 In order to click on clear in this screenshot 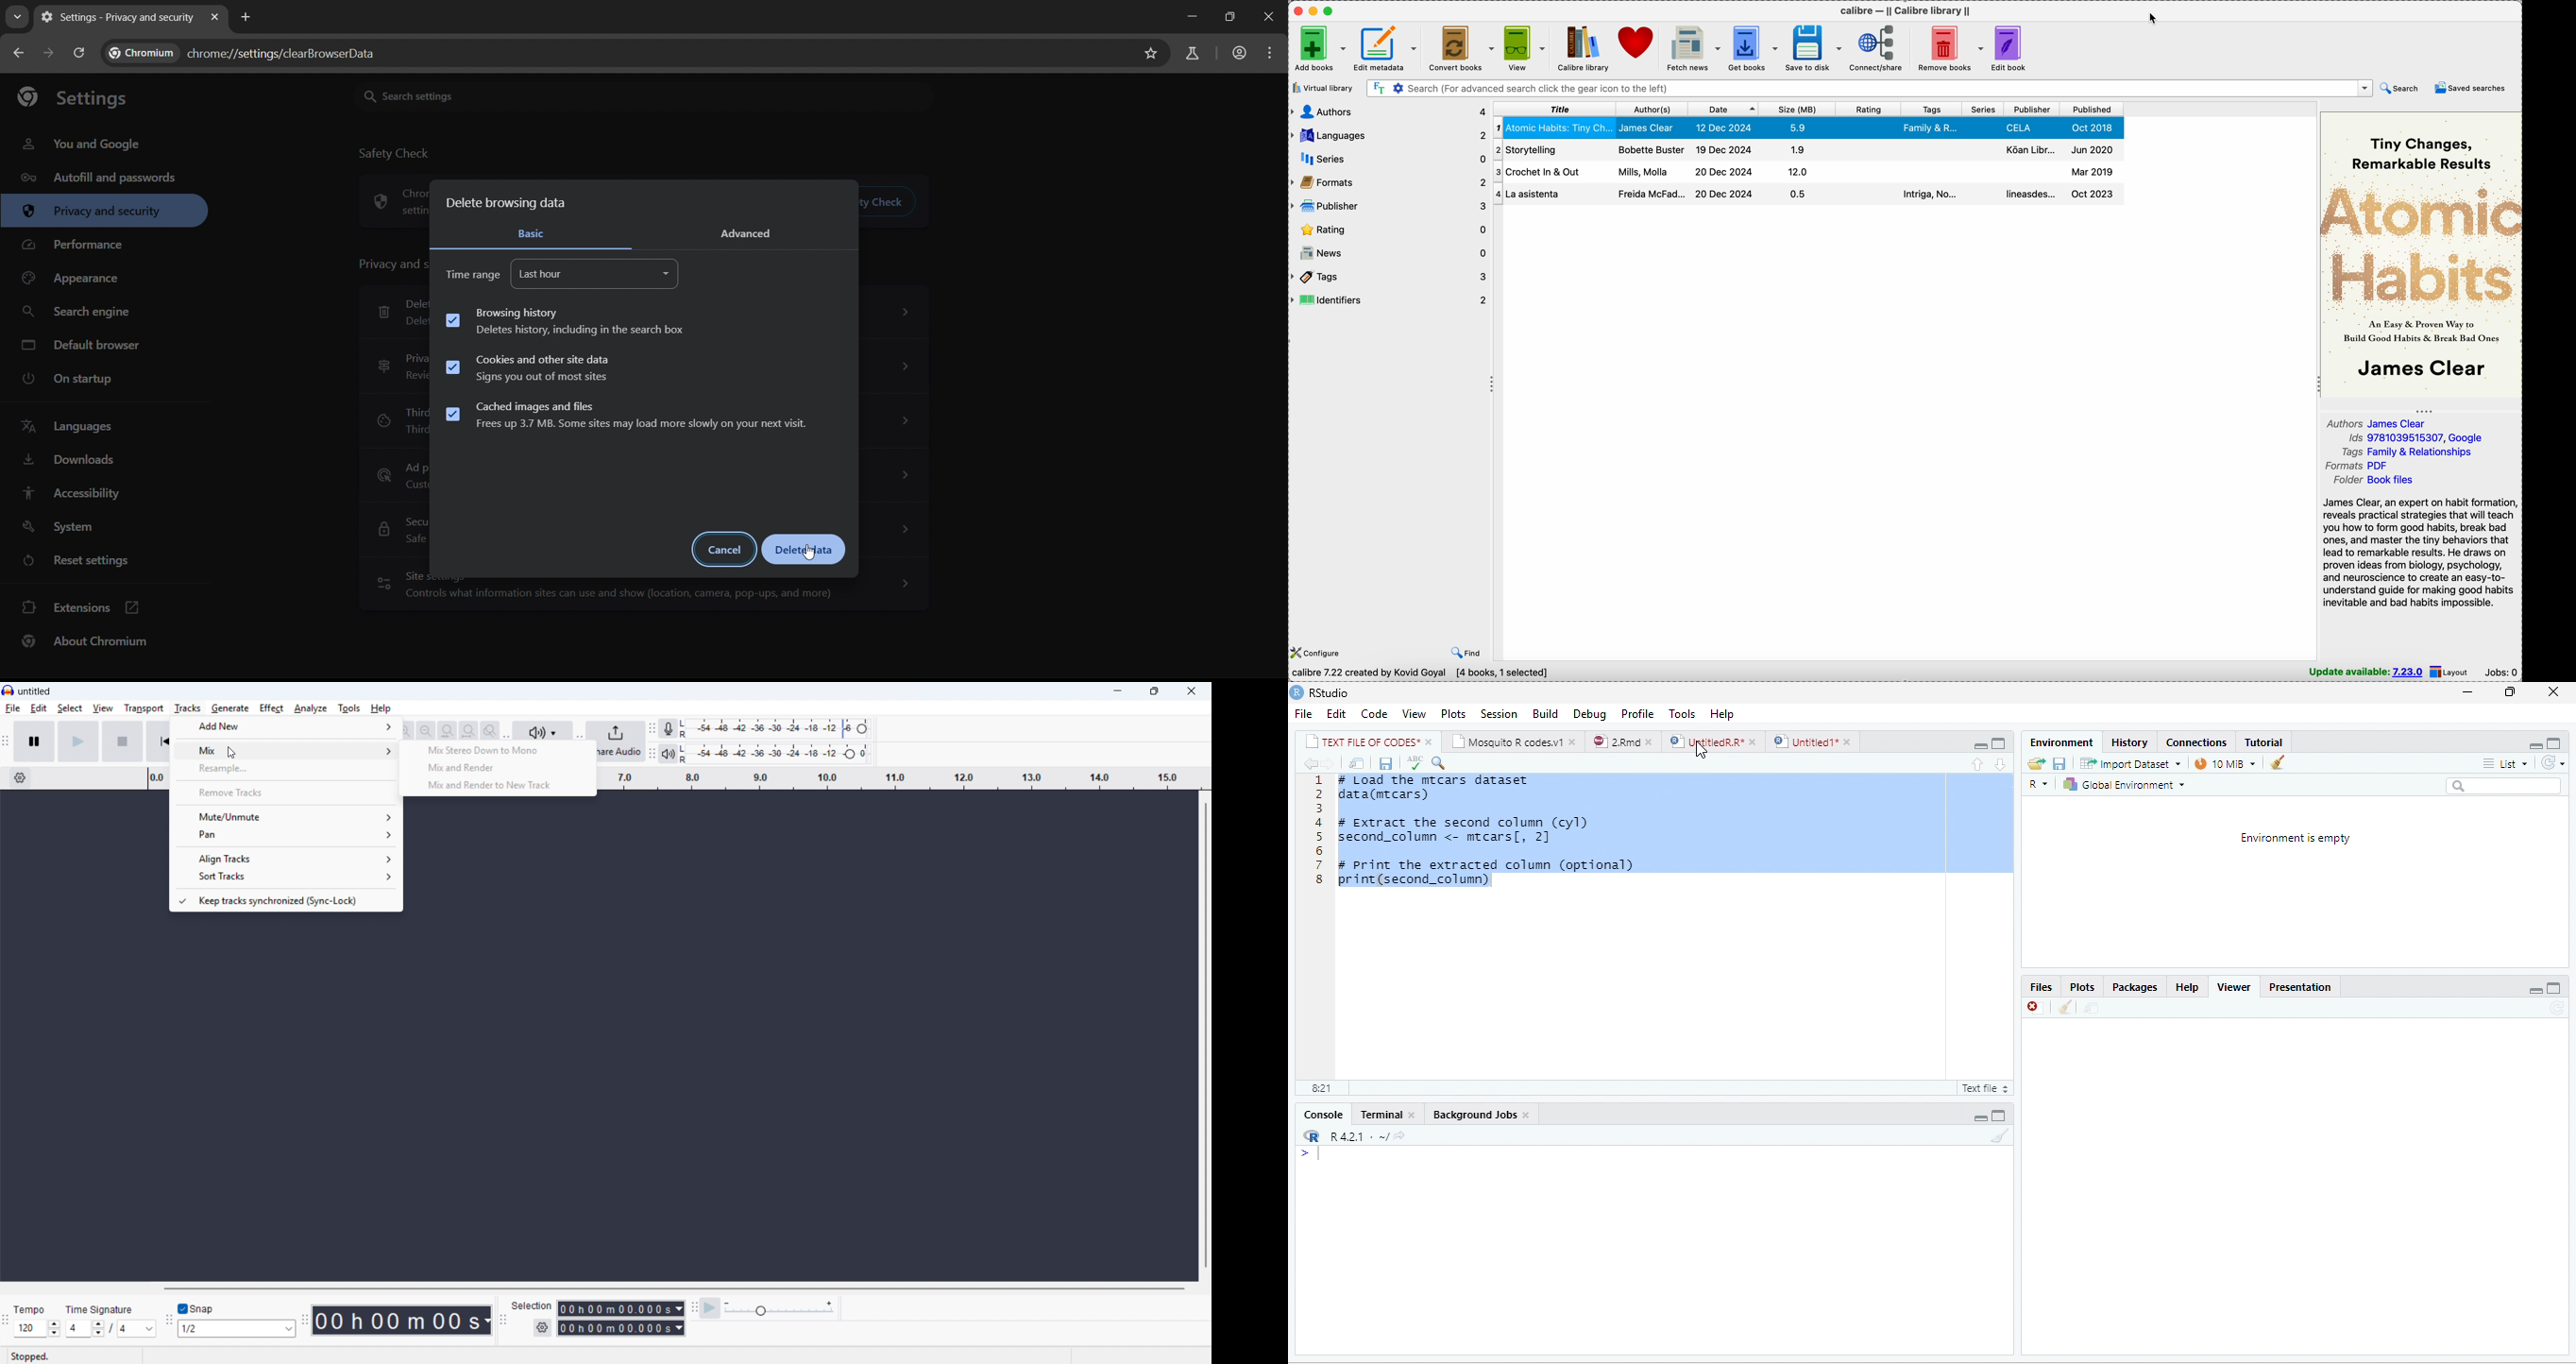, I will do `click(2000, 1136)`.